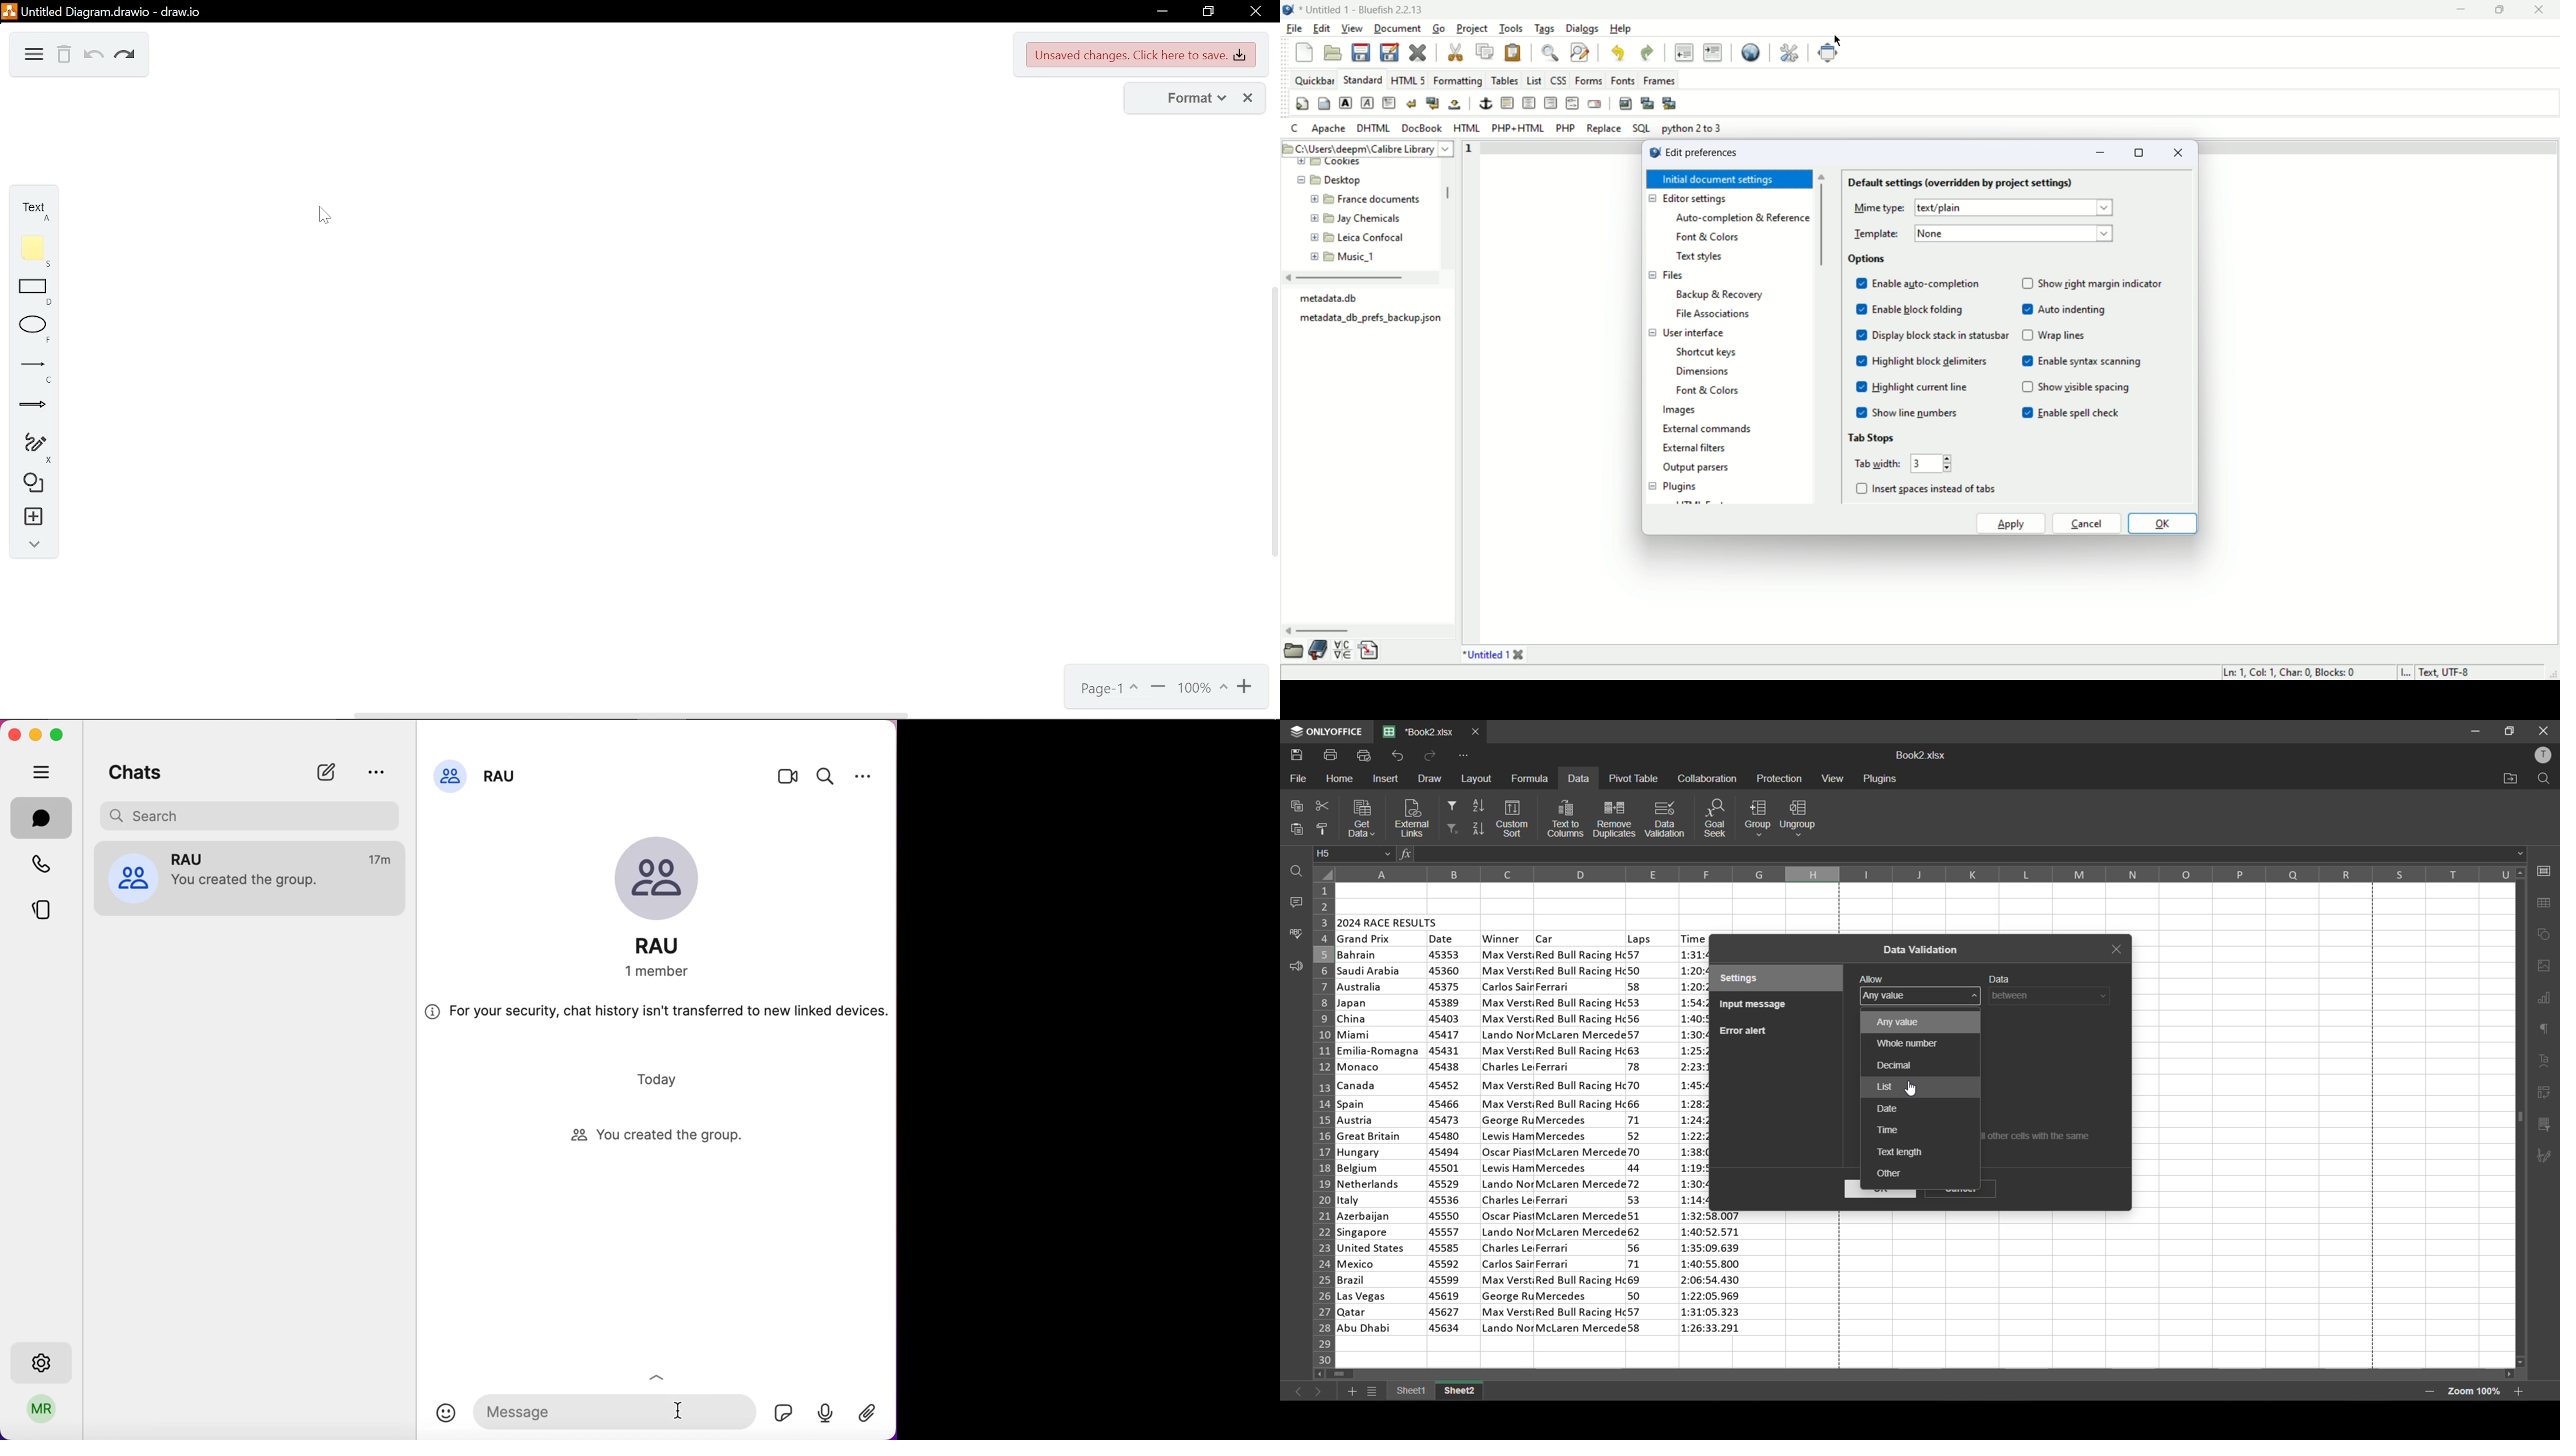  Describe the element at coordinates (1627, 104) in the screenshot. I see `insert image` at that location.